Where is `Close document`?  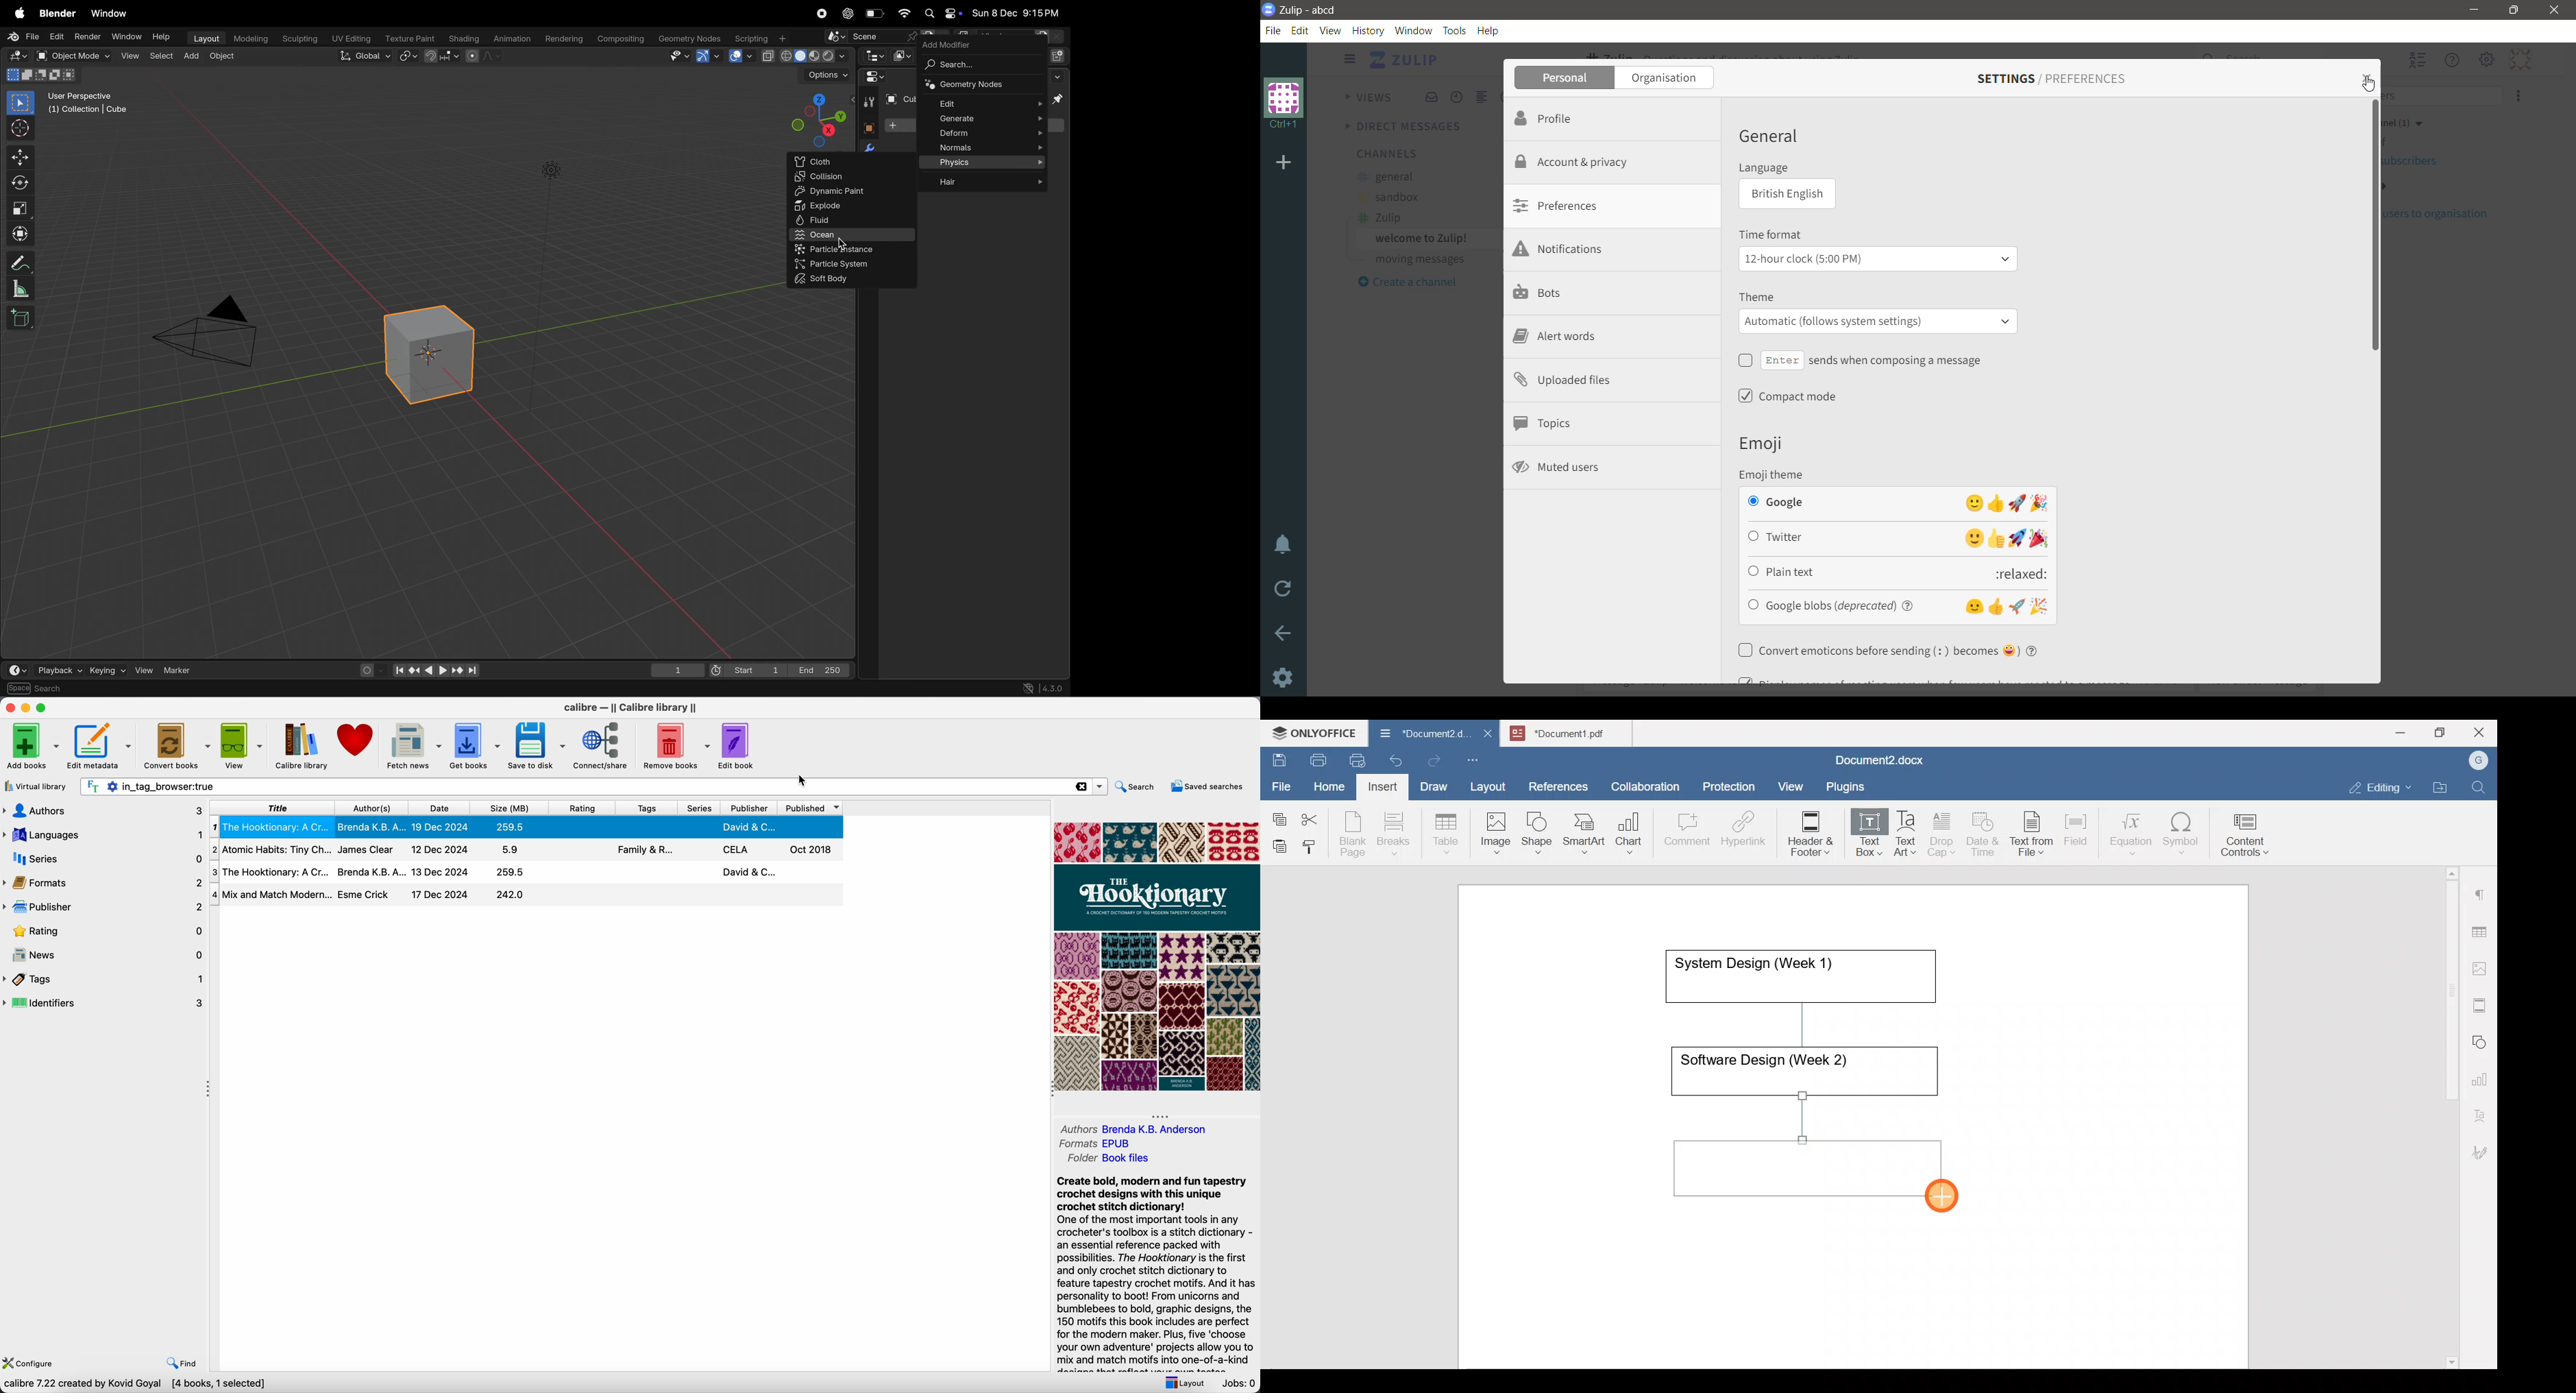
Close document is located at coordinates (1488, 735).